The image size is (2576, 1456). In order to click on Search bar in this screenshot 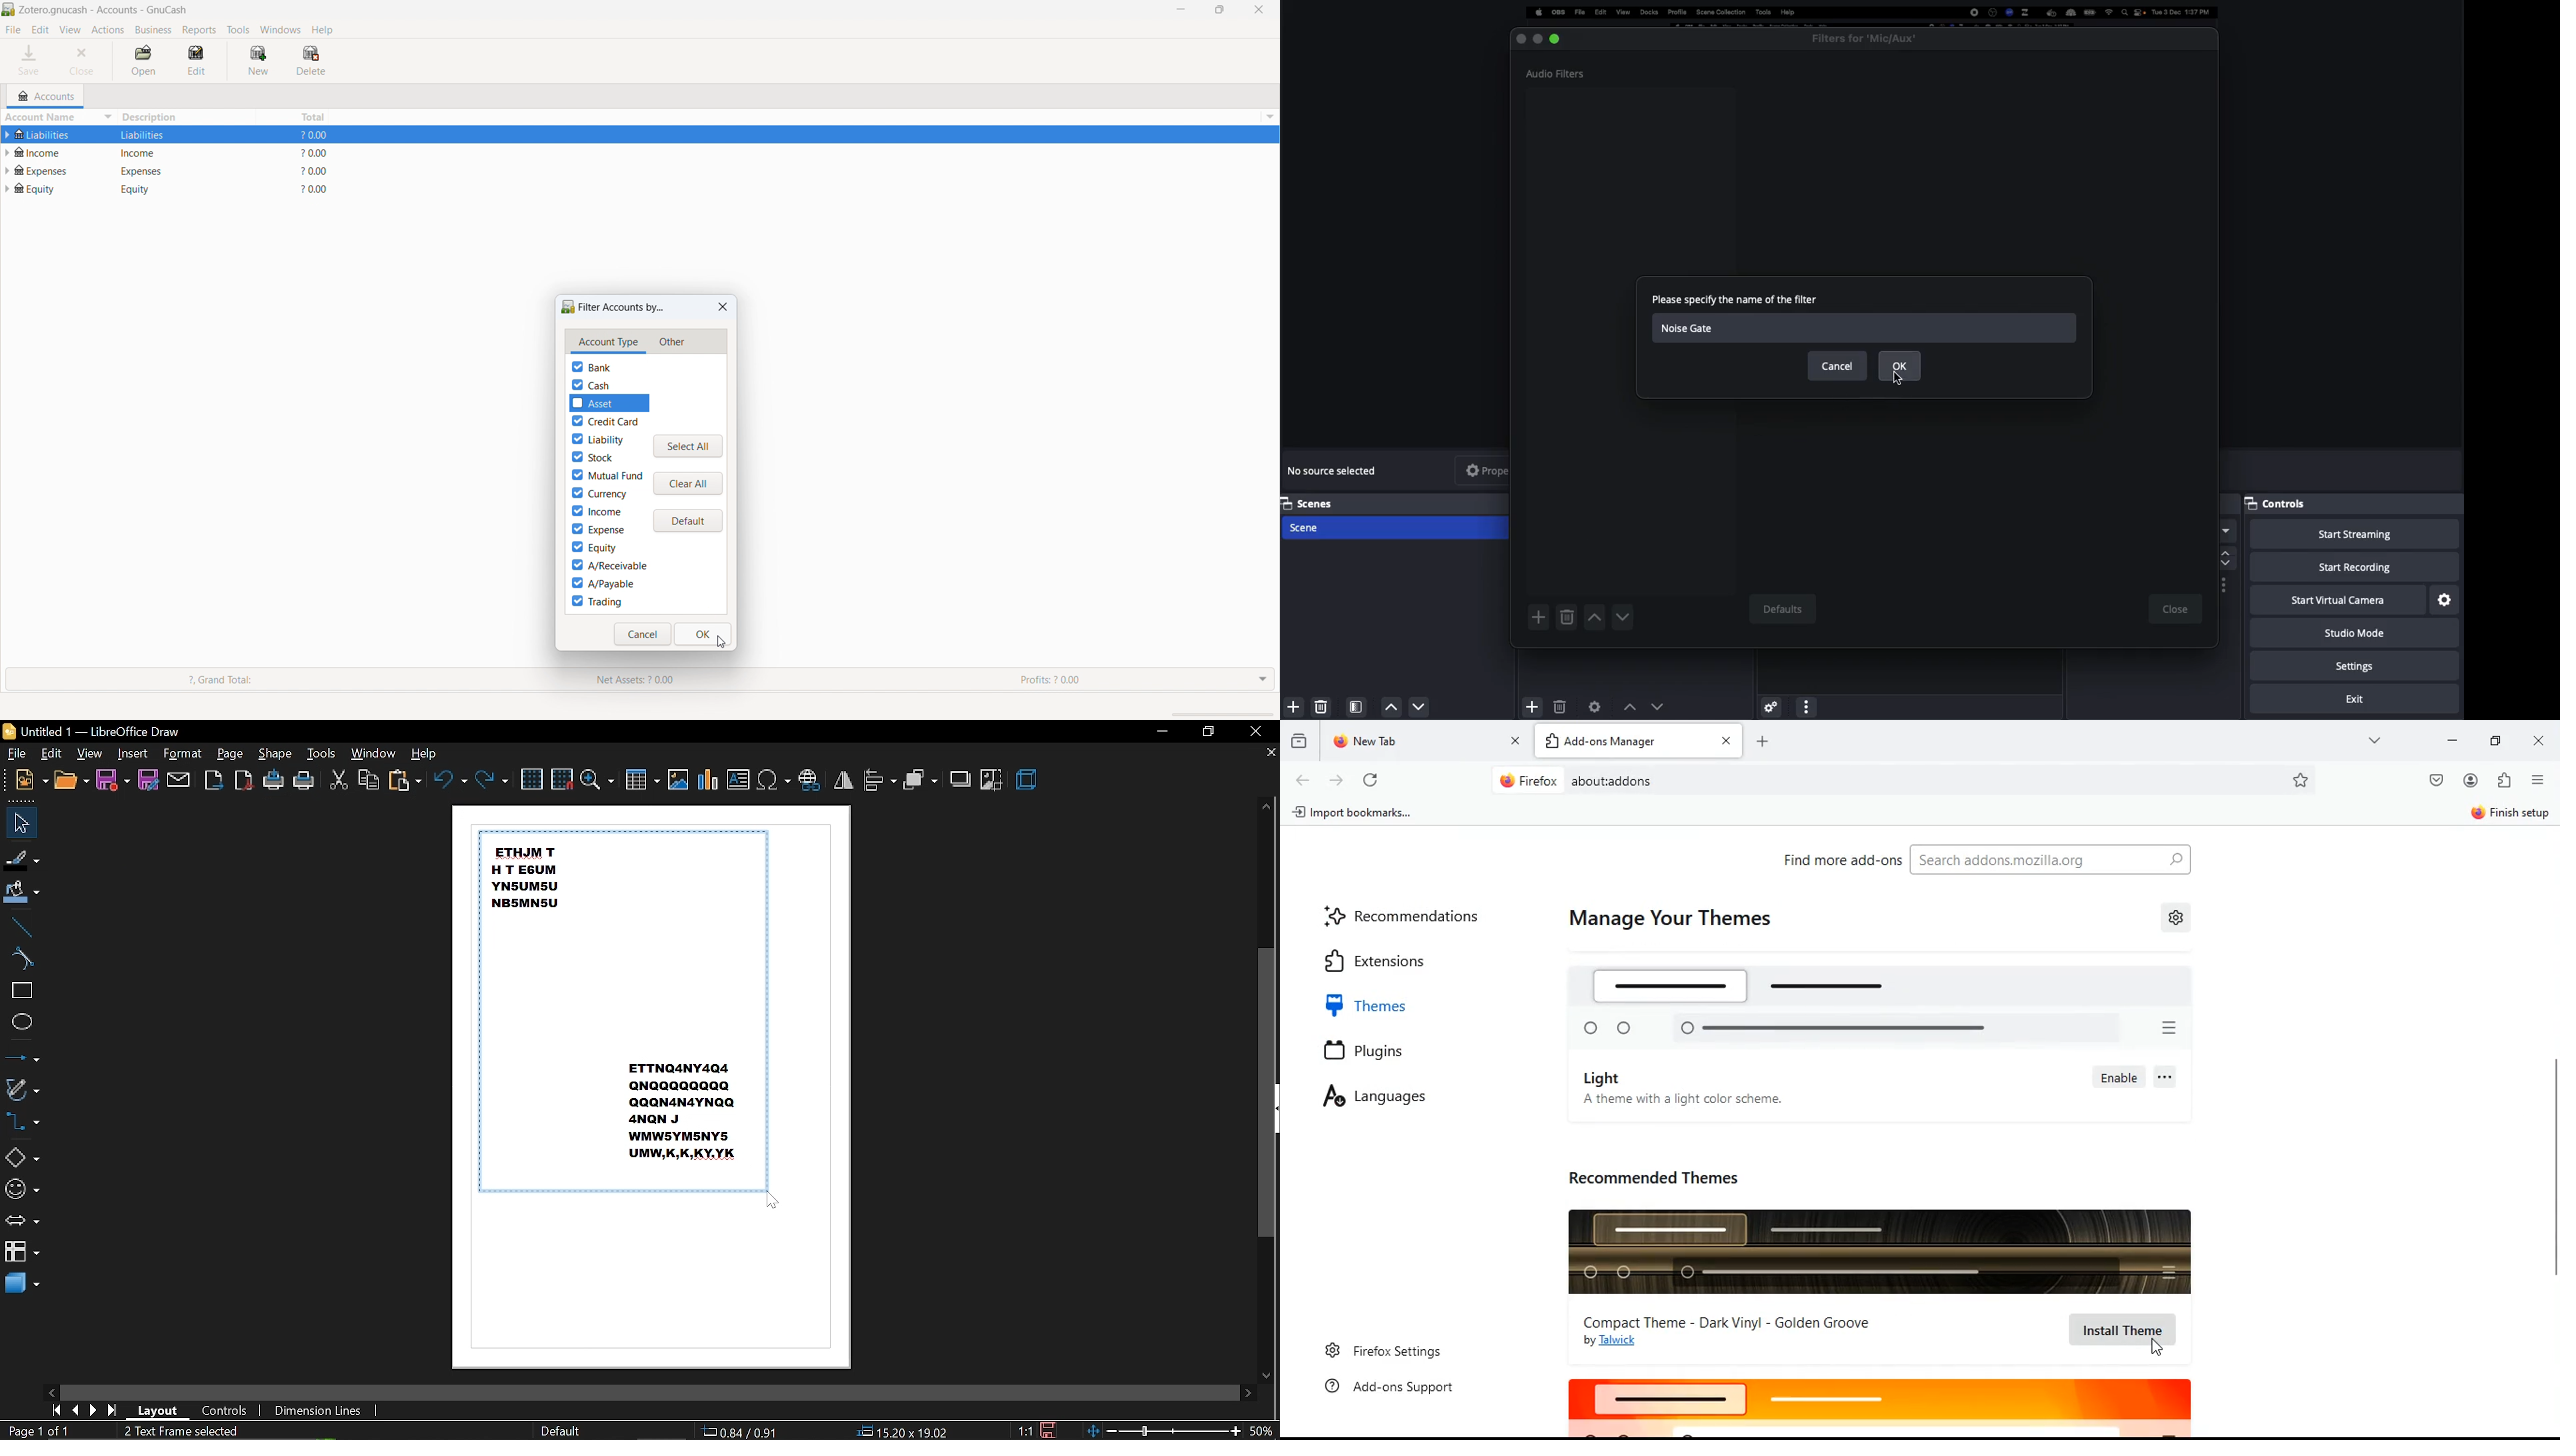, I will do `click(1908, 781)`.